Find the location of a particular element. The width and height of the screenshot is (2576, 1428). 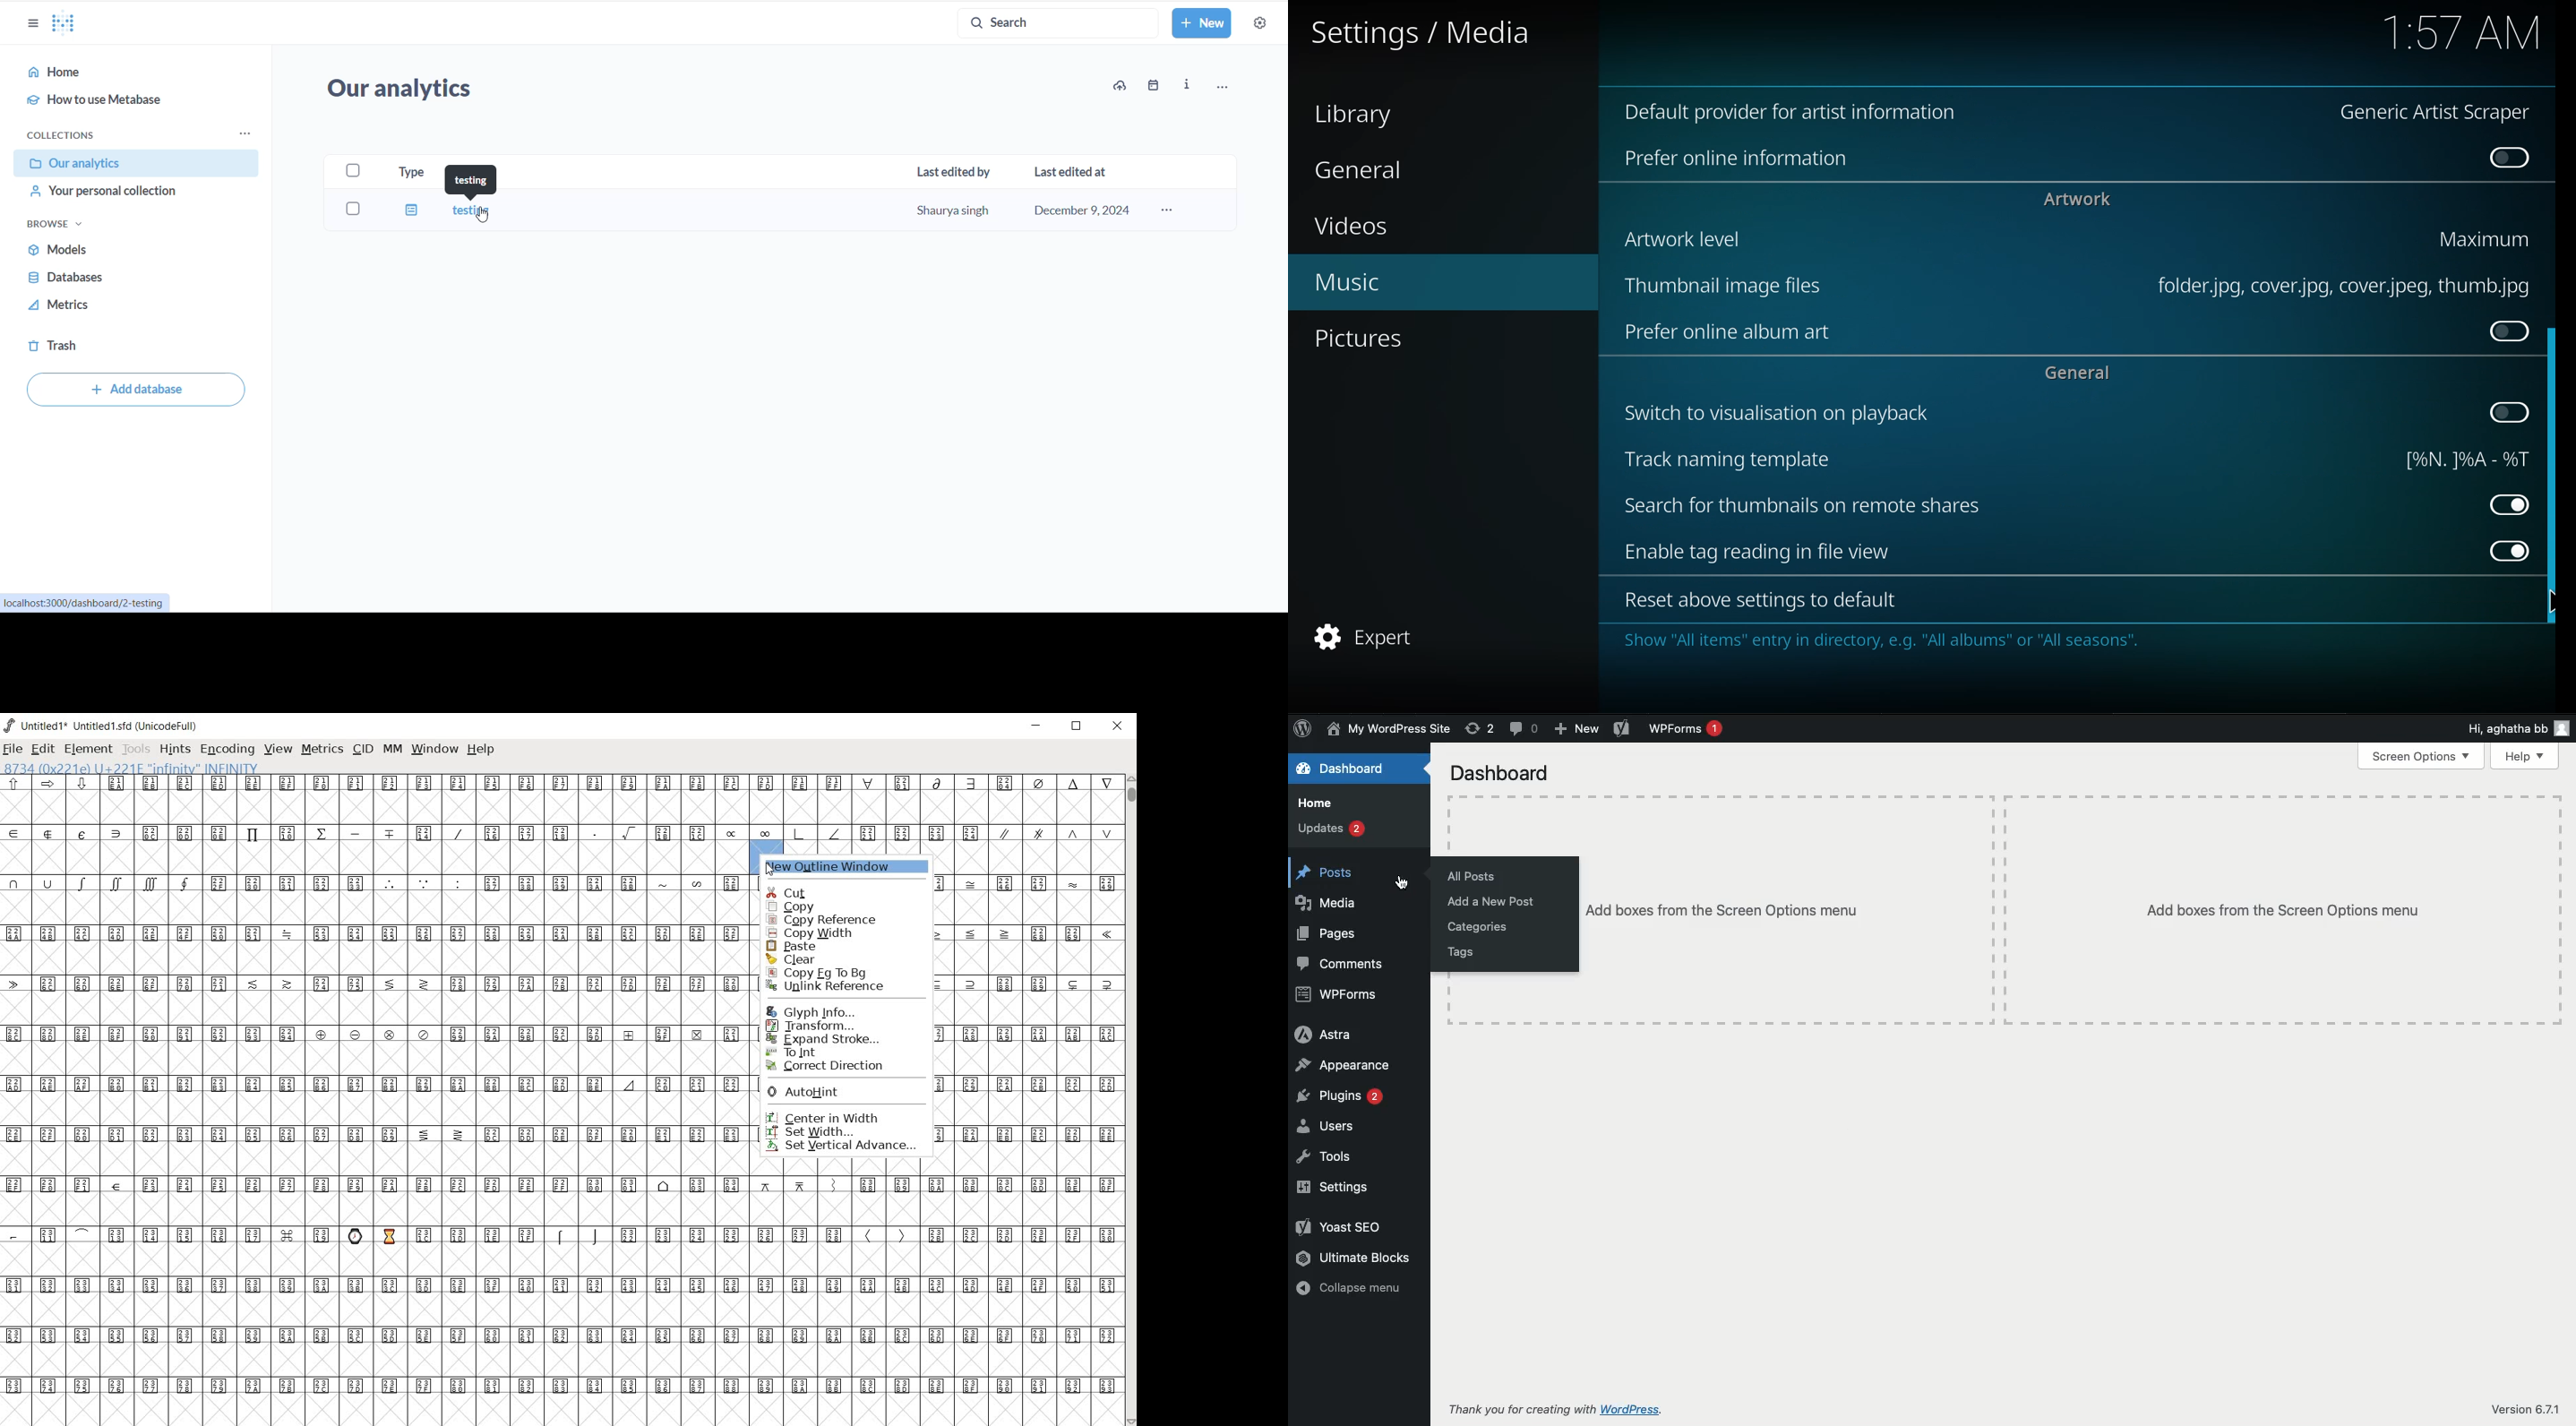

Unicode code points is located at coordinates (566, 1337).